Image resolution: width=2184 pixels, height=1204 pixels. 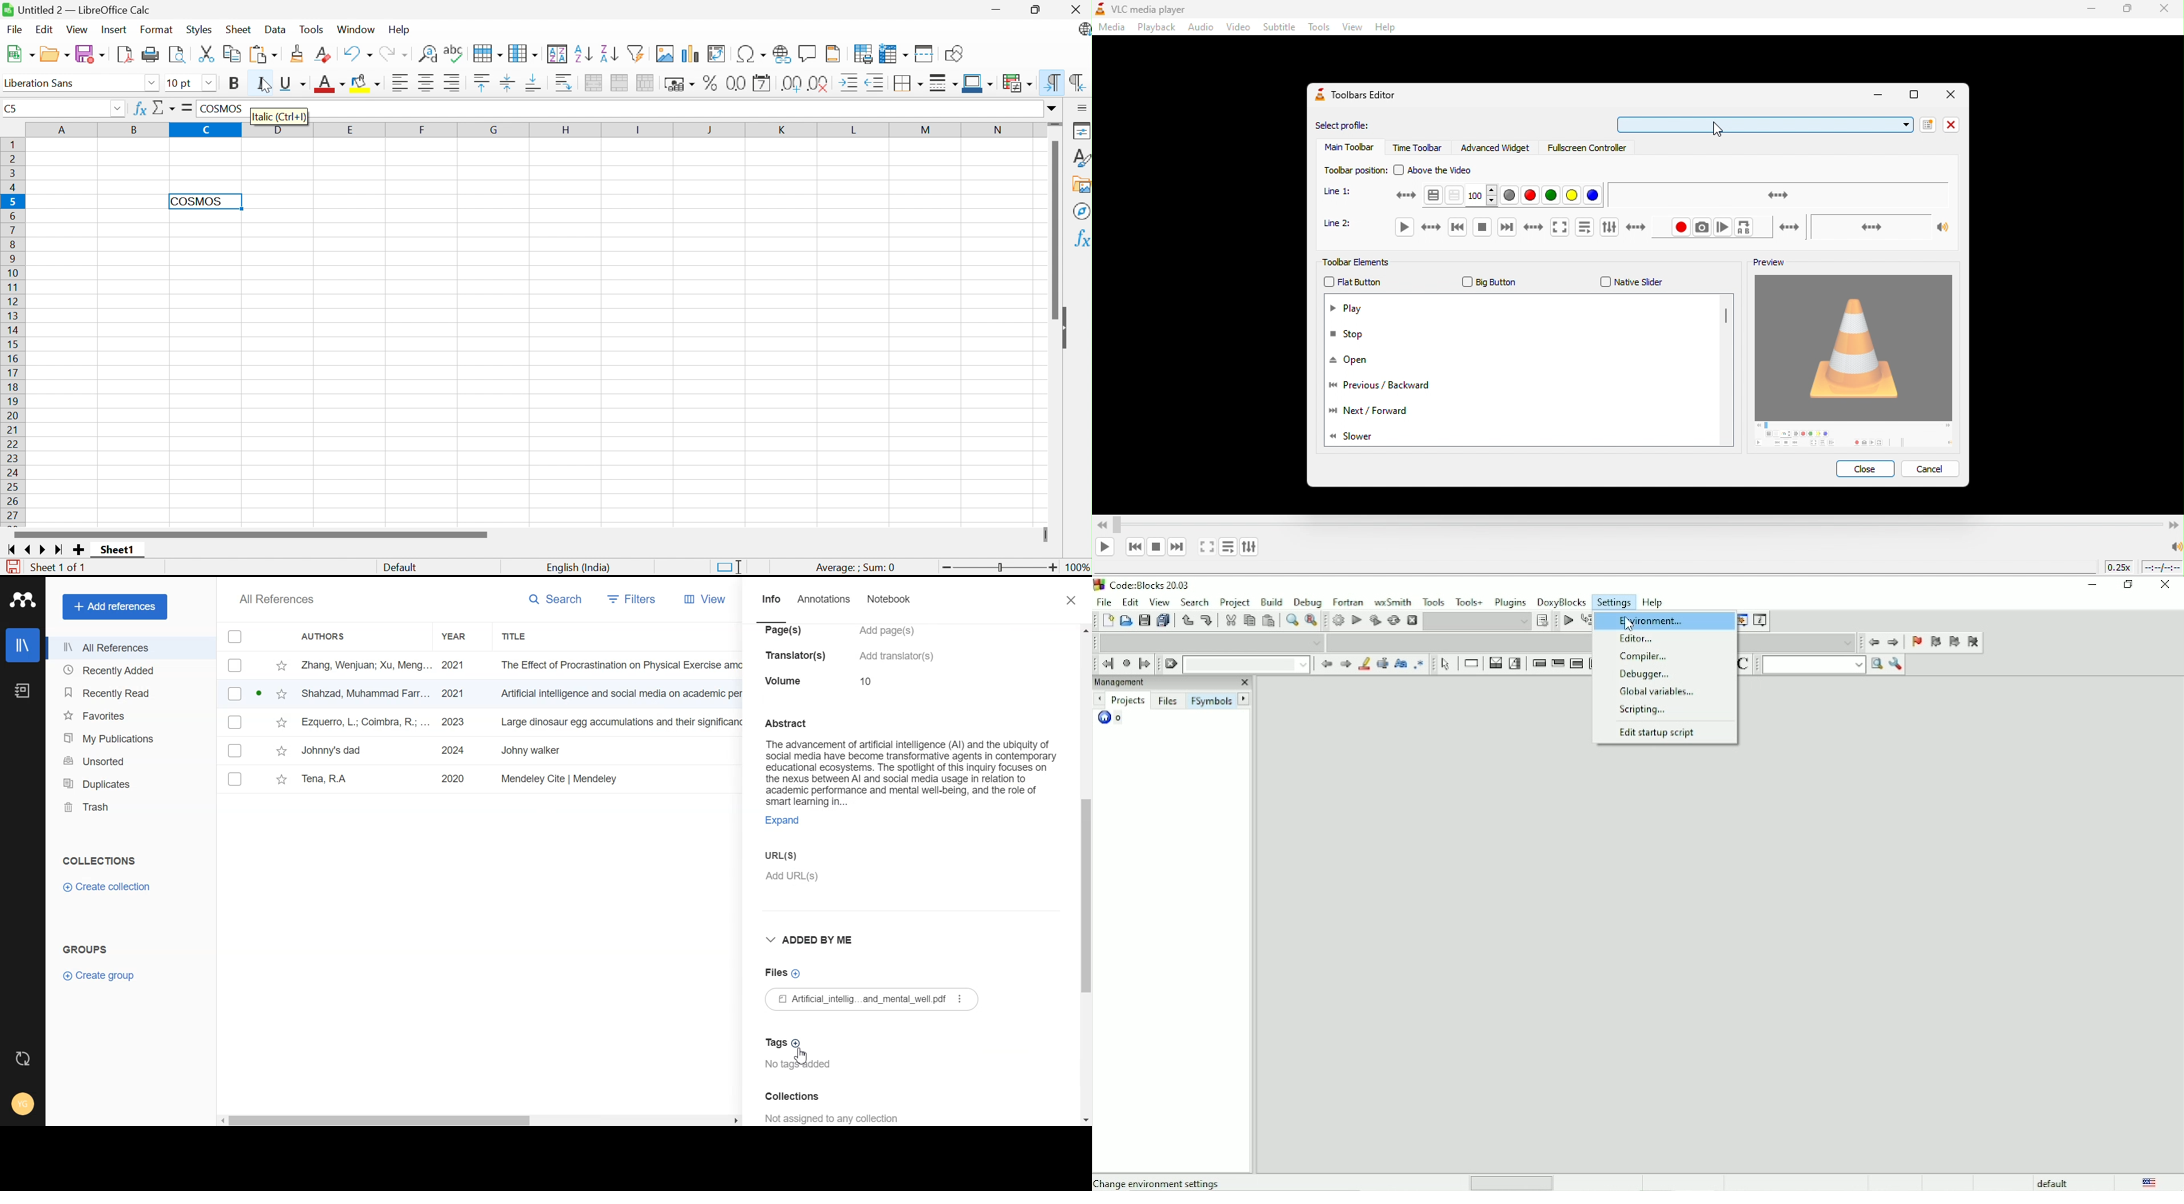 I want to click on Insert comment, so click(x=806, y=54).